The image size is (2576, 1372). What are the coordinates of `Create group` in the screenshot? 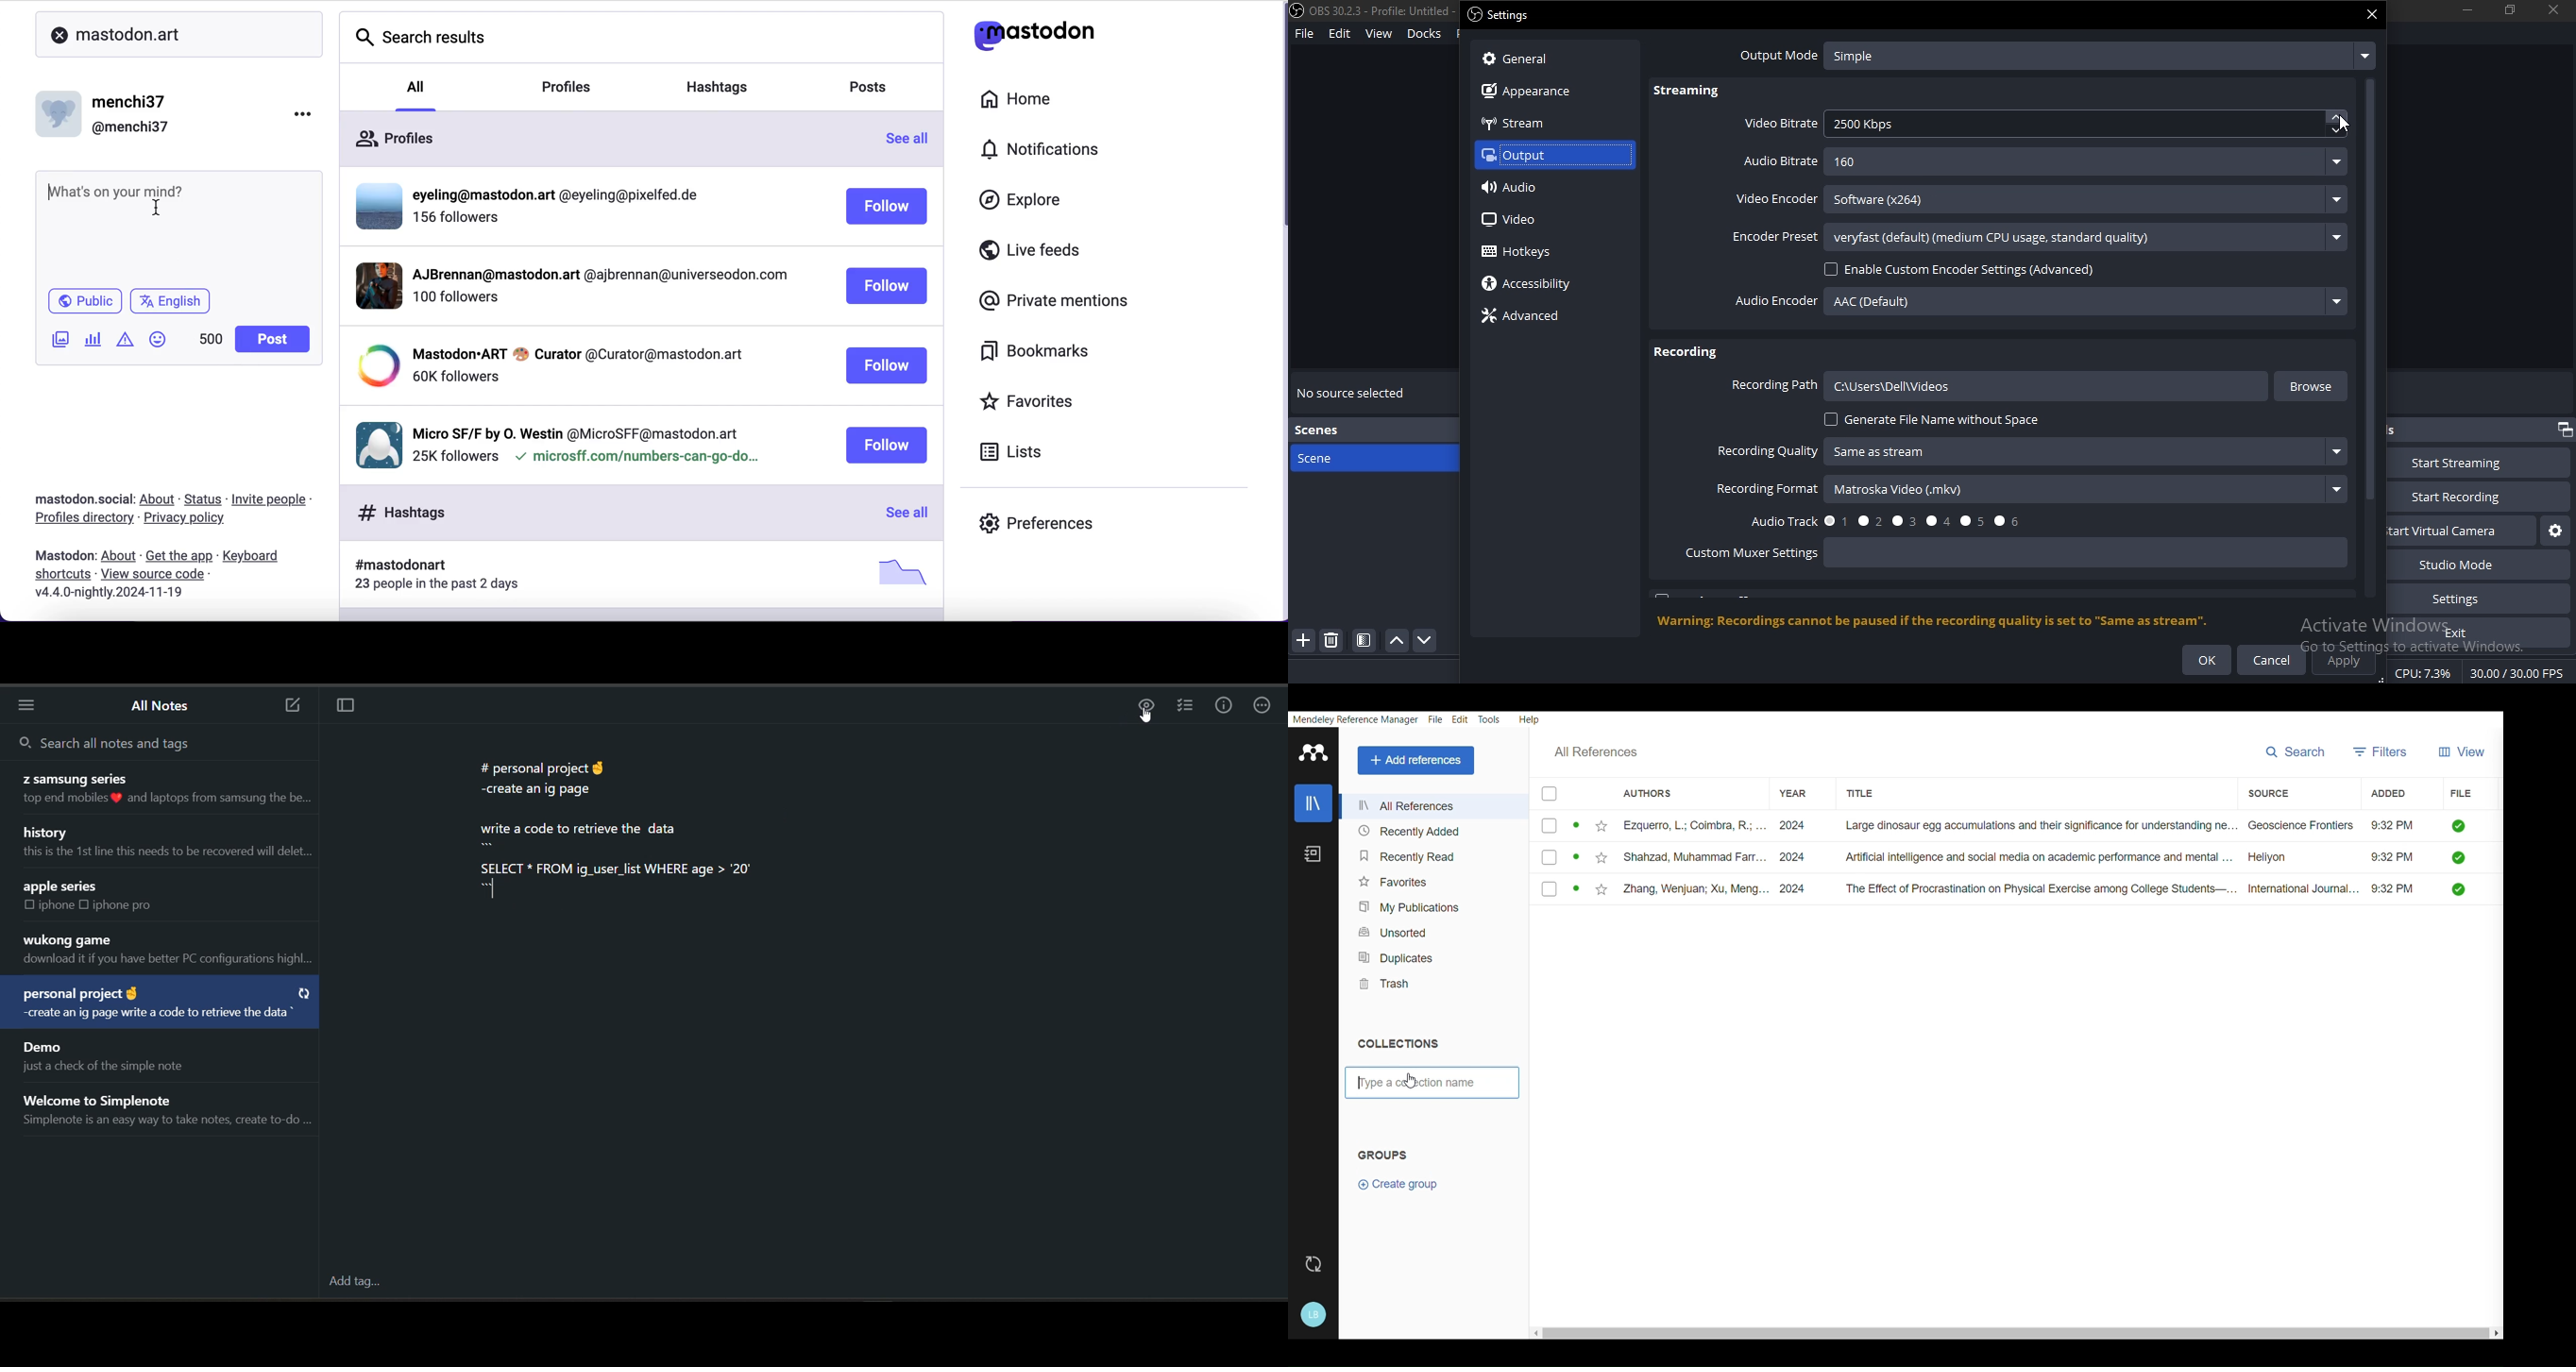 It's located at (1395, 1188).